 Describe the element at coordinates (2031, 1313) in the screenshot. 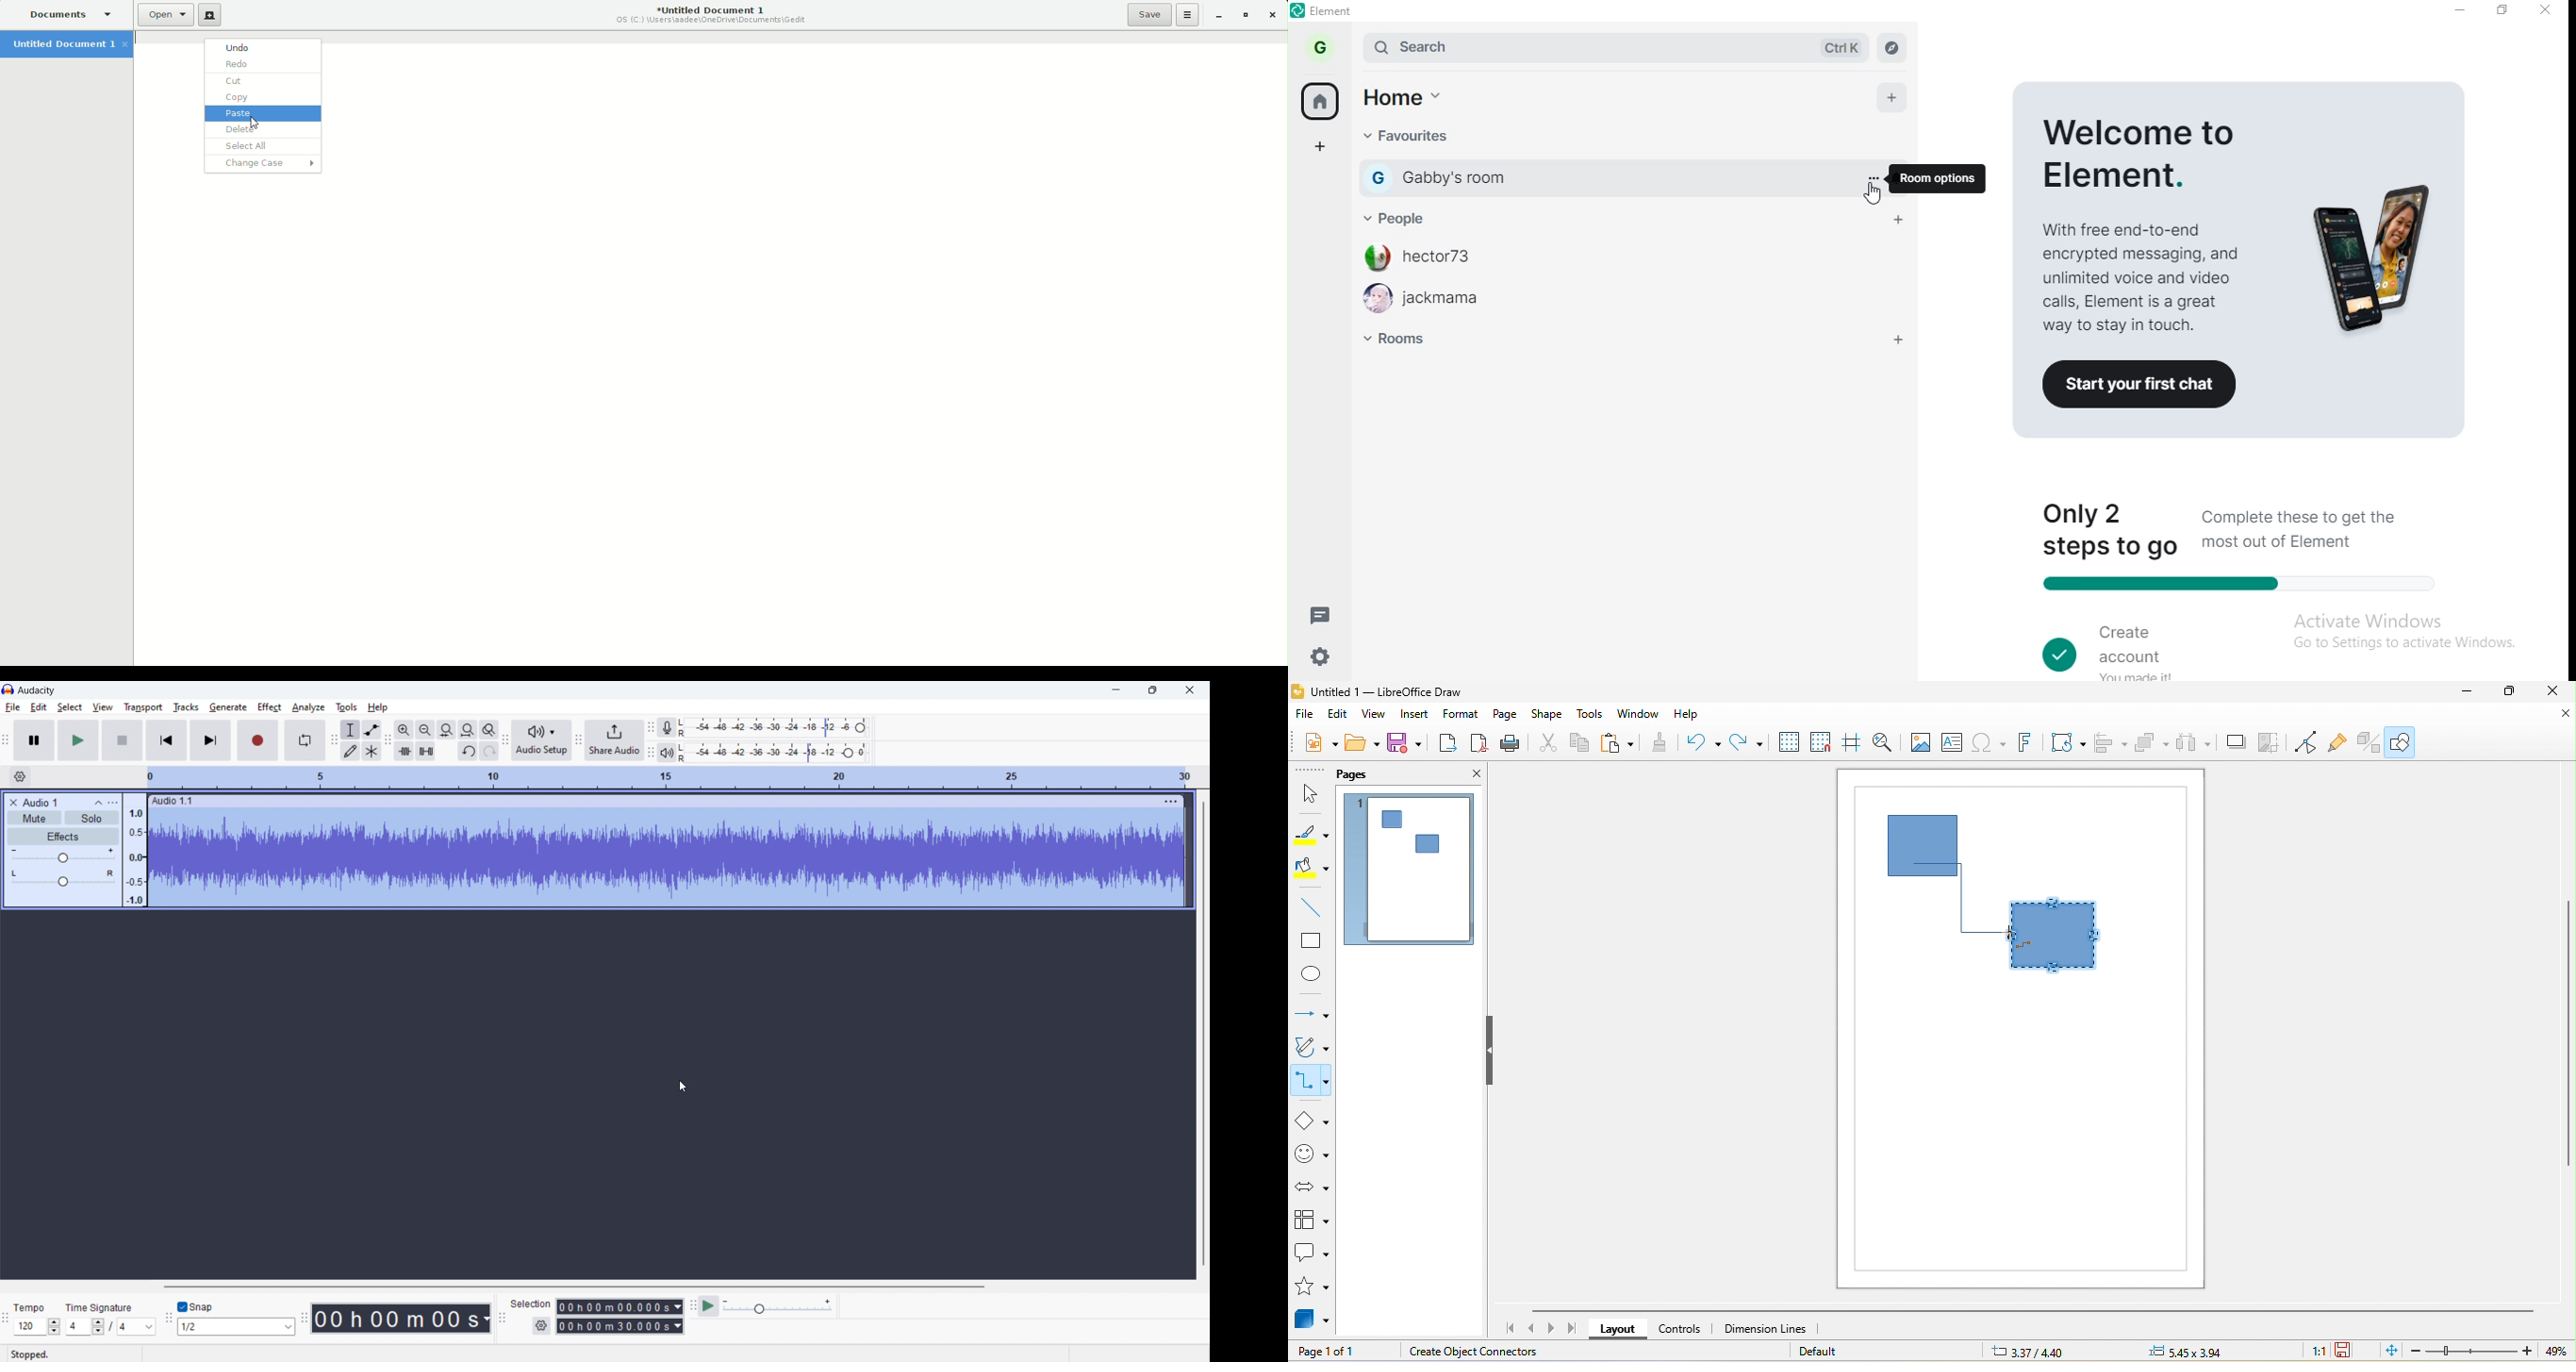

I see `horizontal scroll bar` at that location.